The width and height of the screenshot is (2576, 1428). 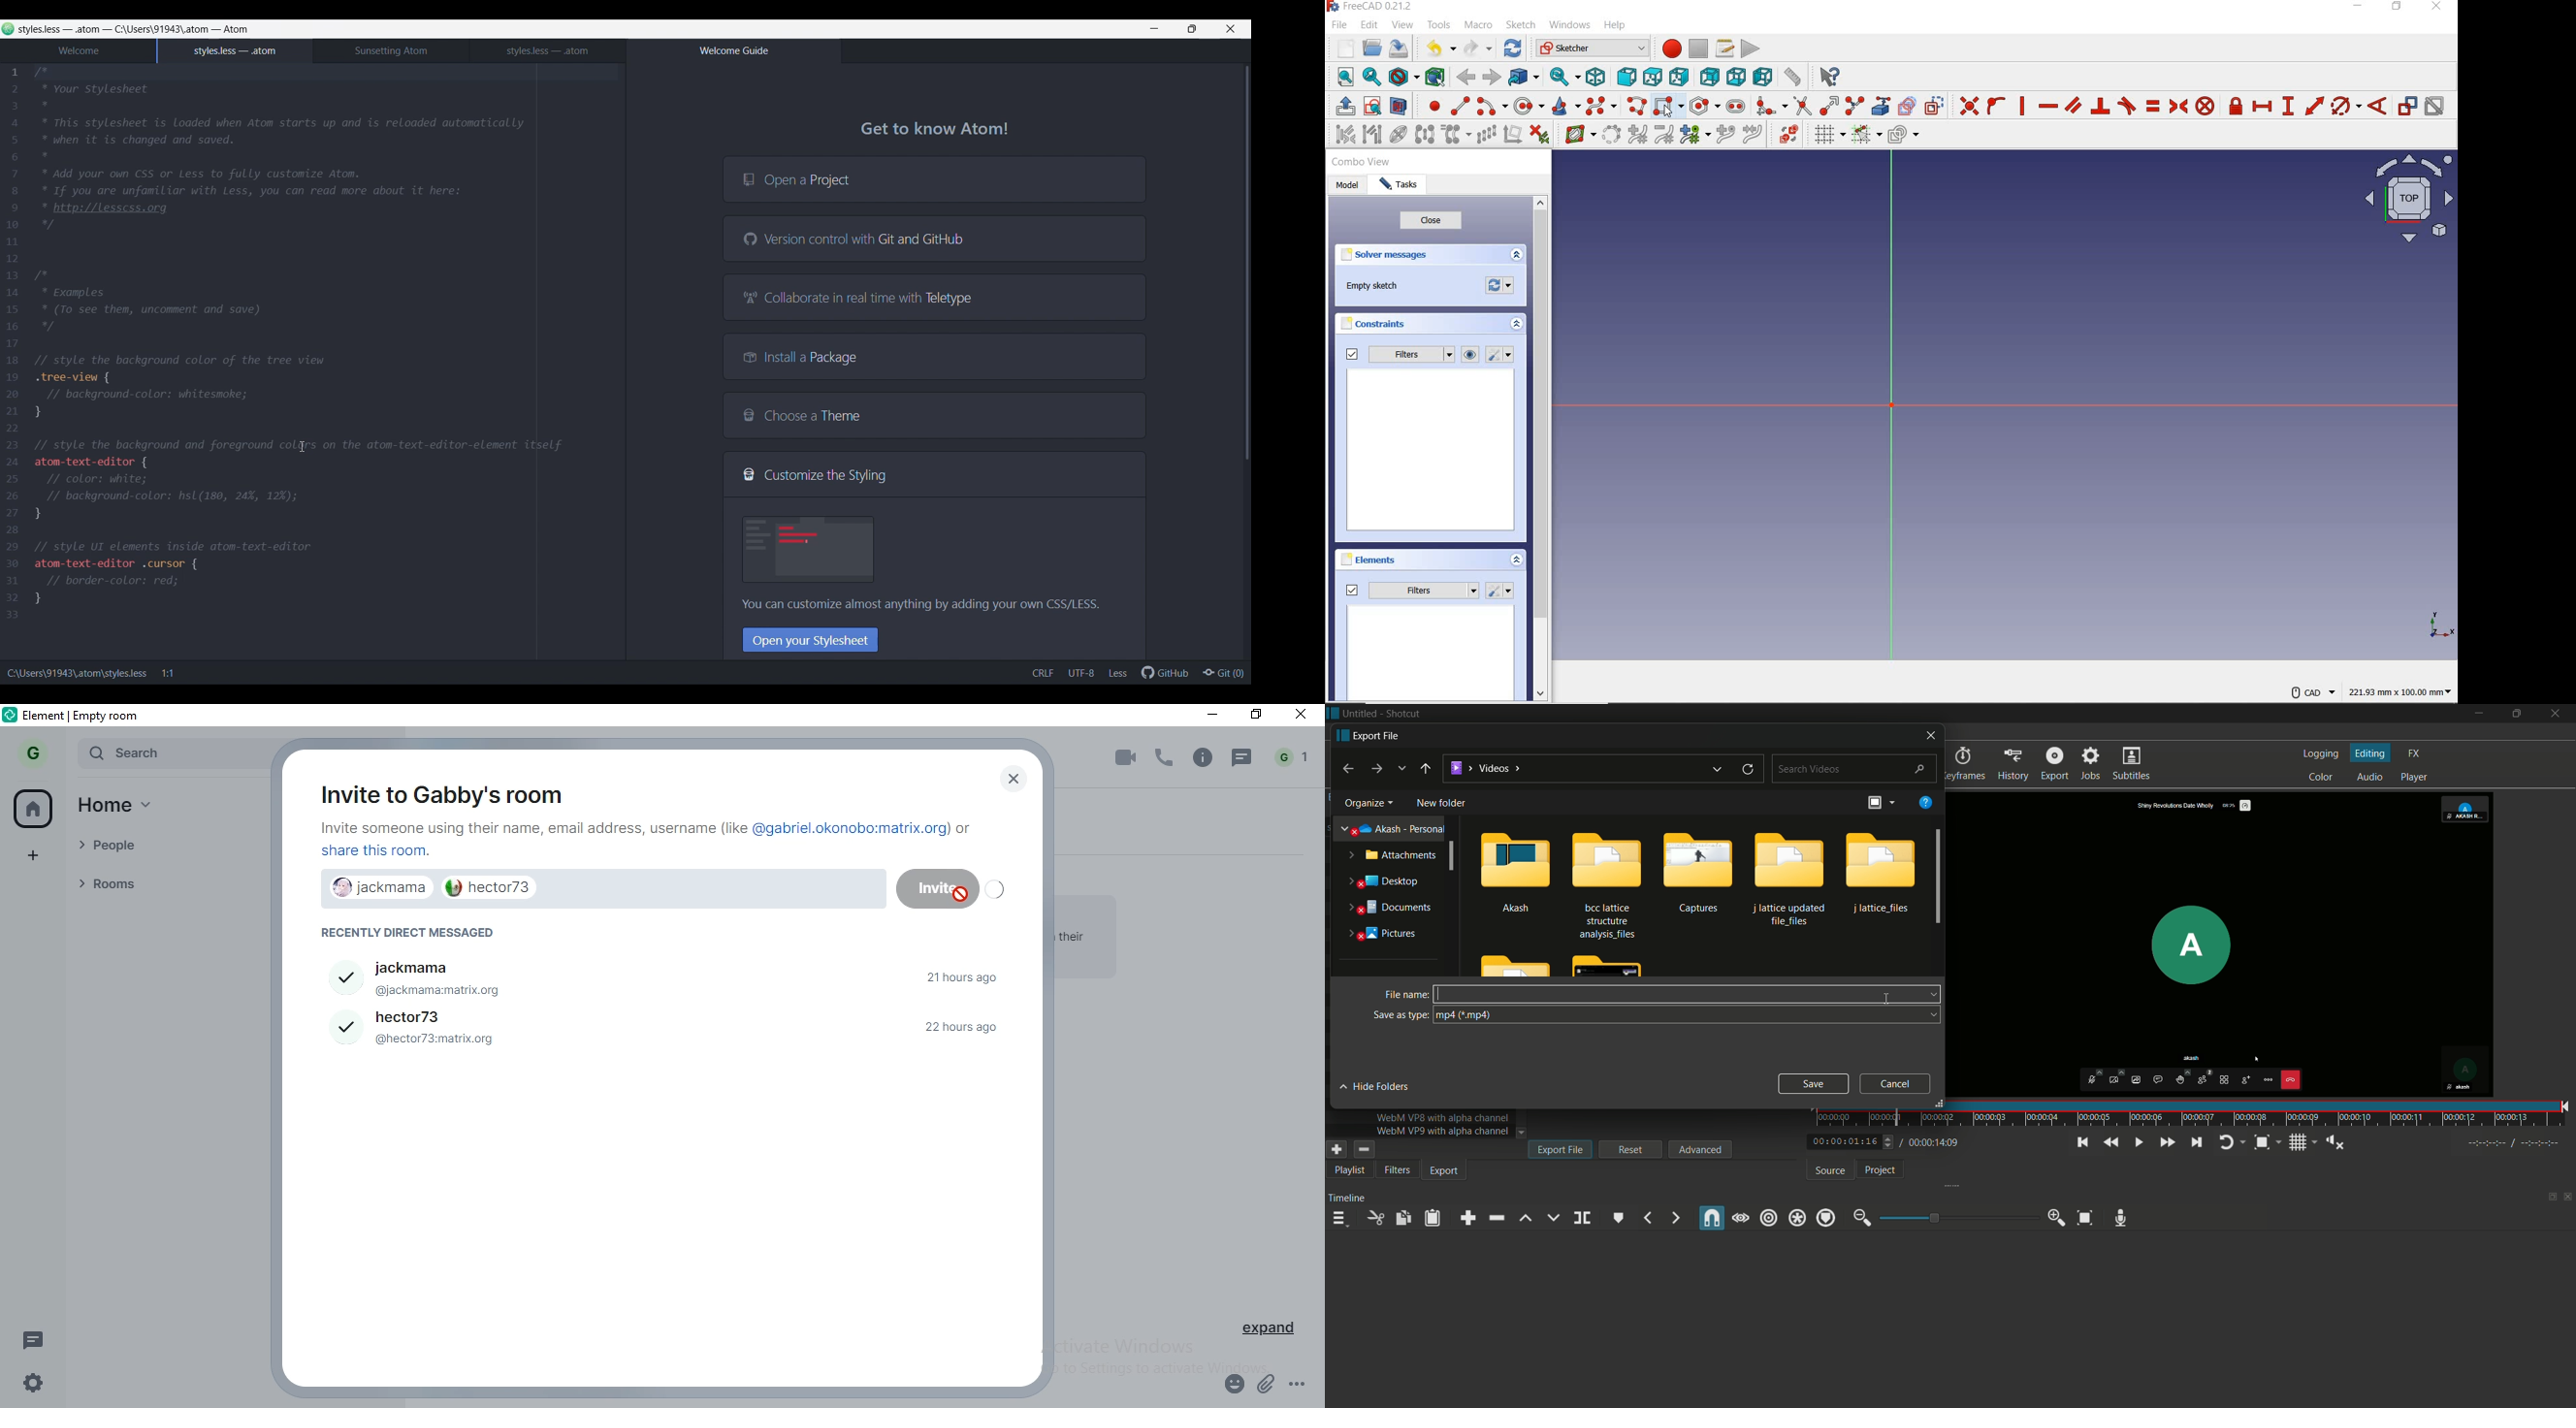 I want to click on toggle player looping, so click(x=2227, y=1143).